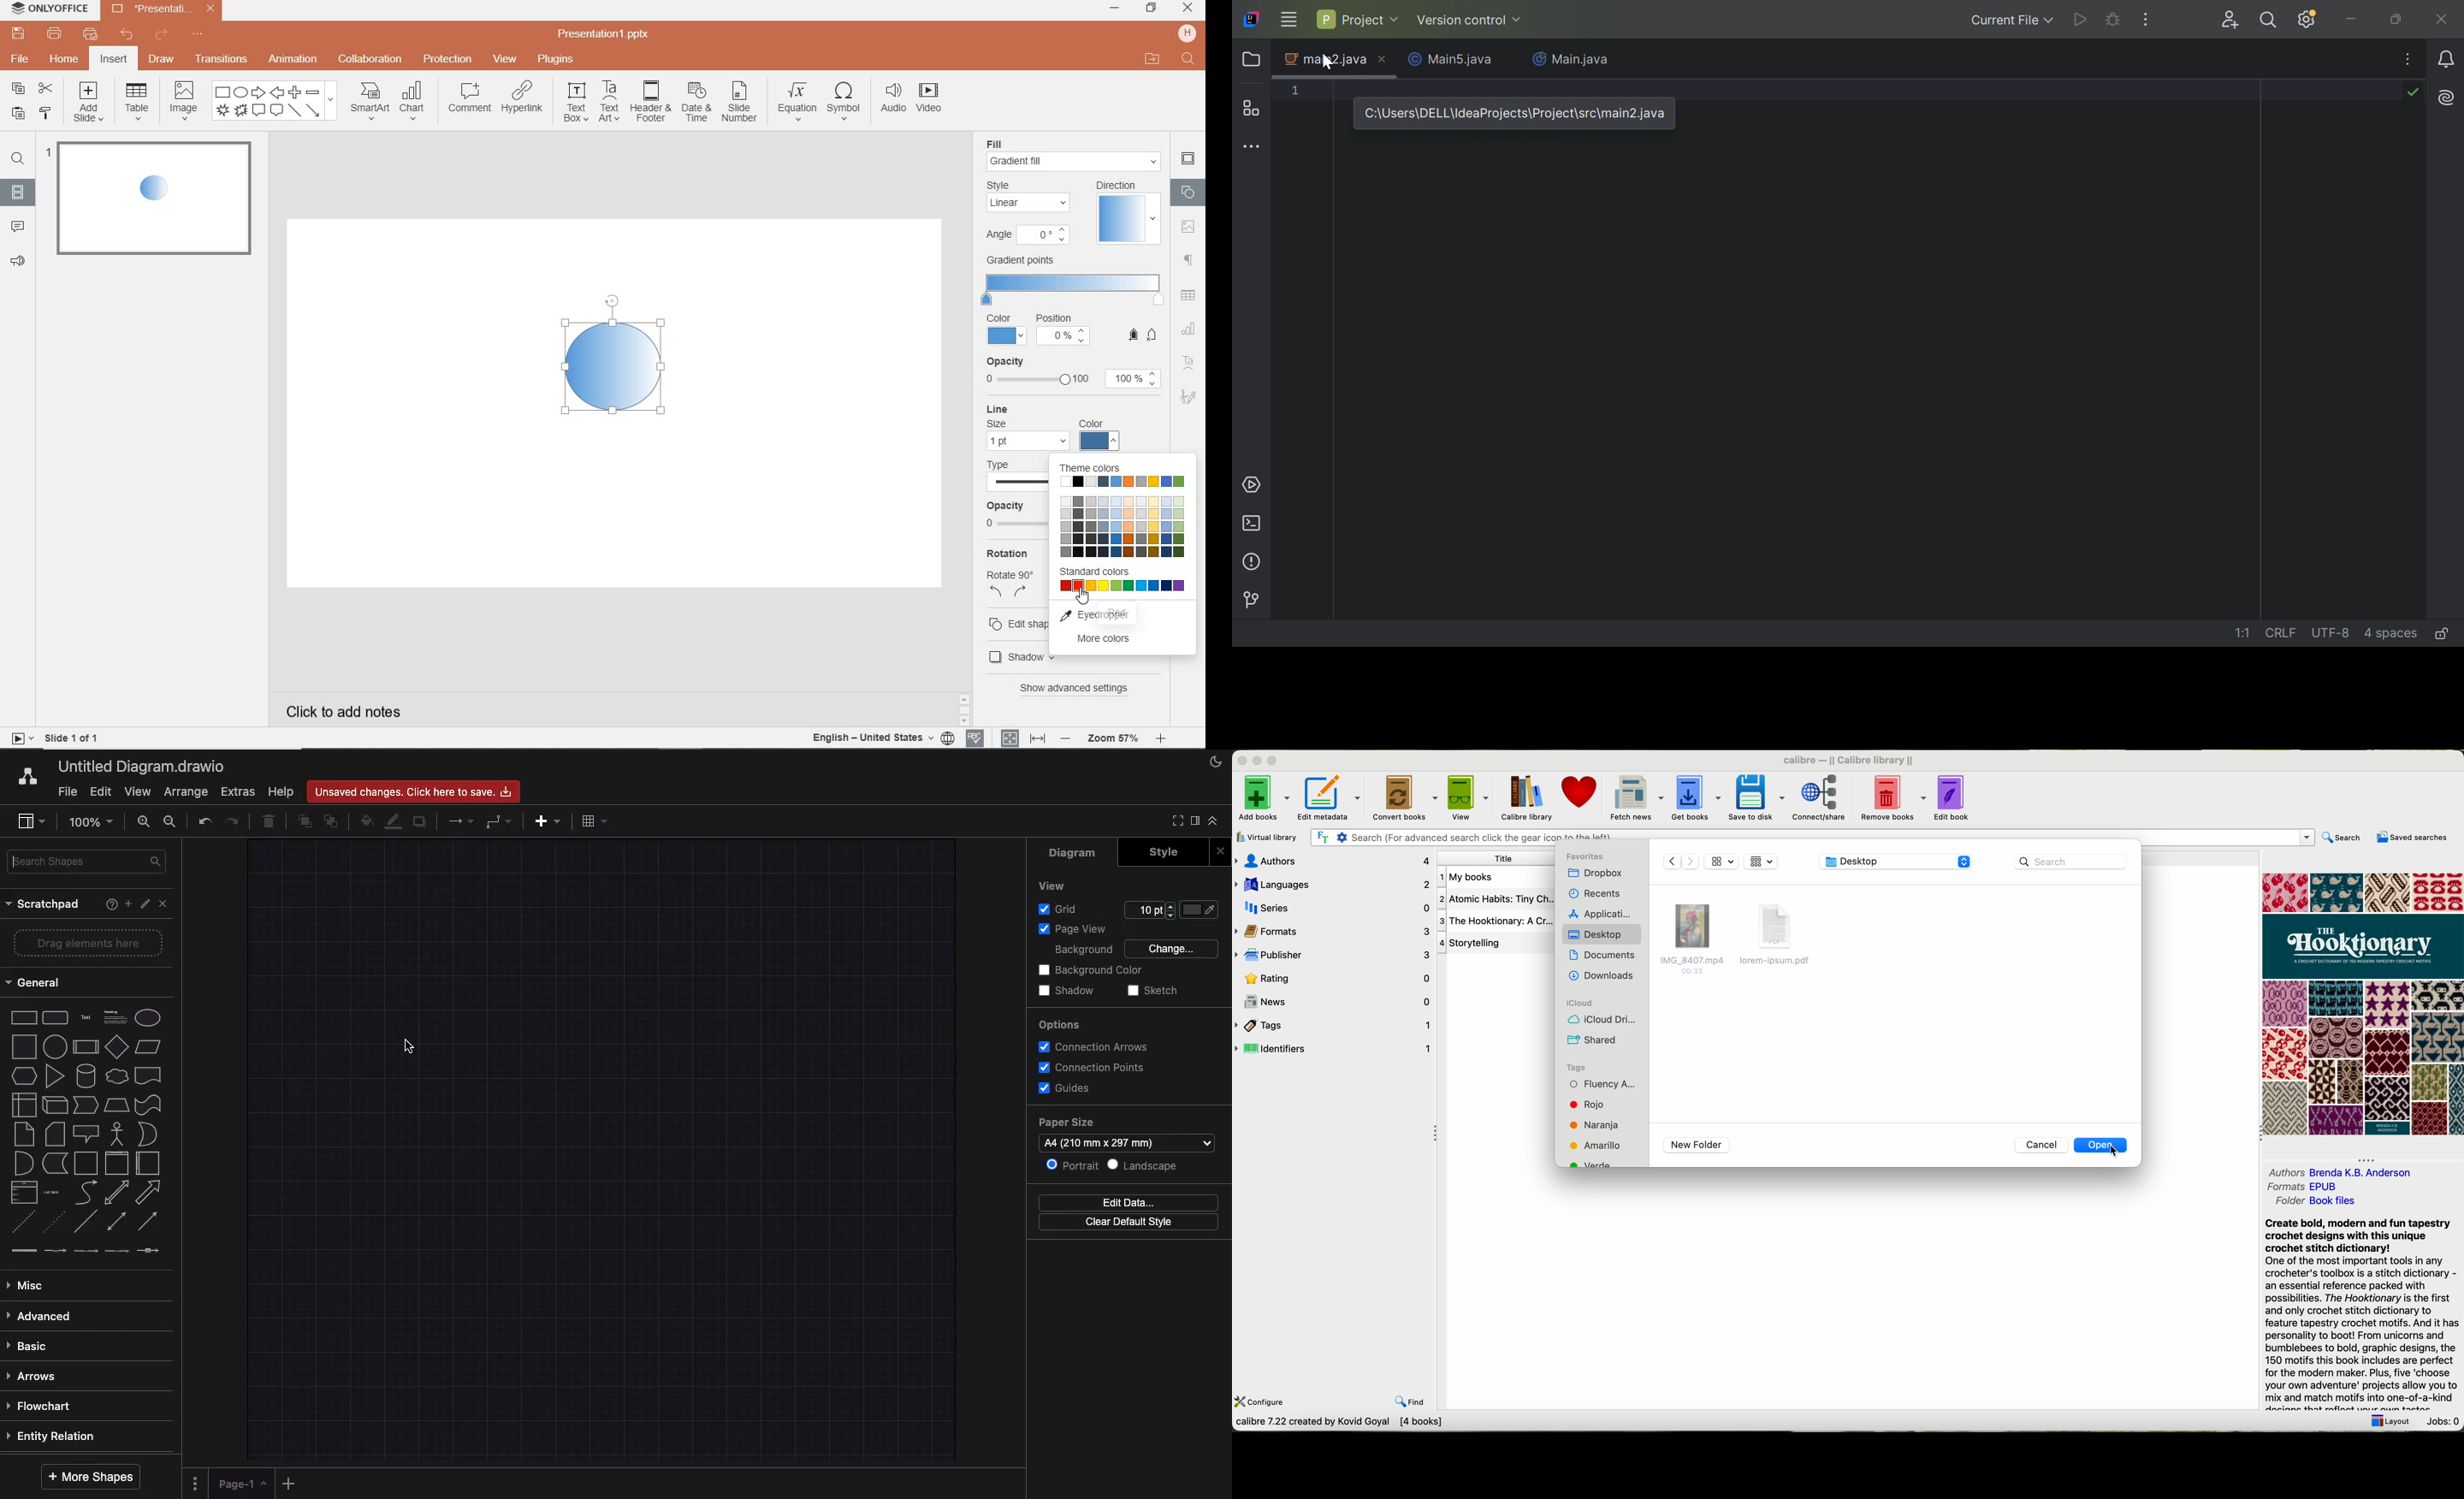  I want to click on Zoom, so click(90, 821).